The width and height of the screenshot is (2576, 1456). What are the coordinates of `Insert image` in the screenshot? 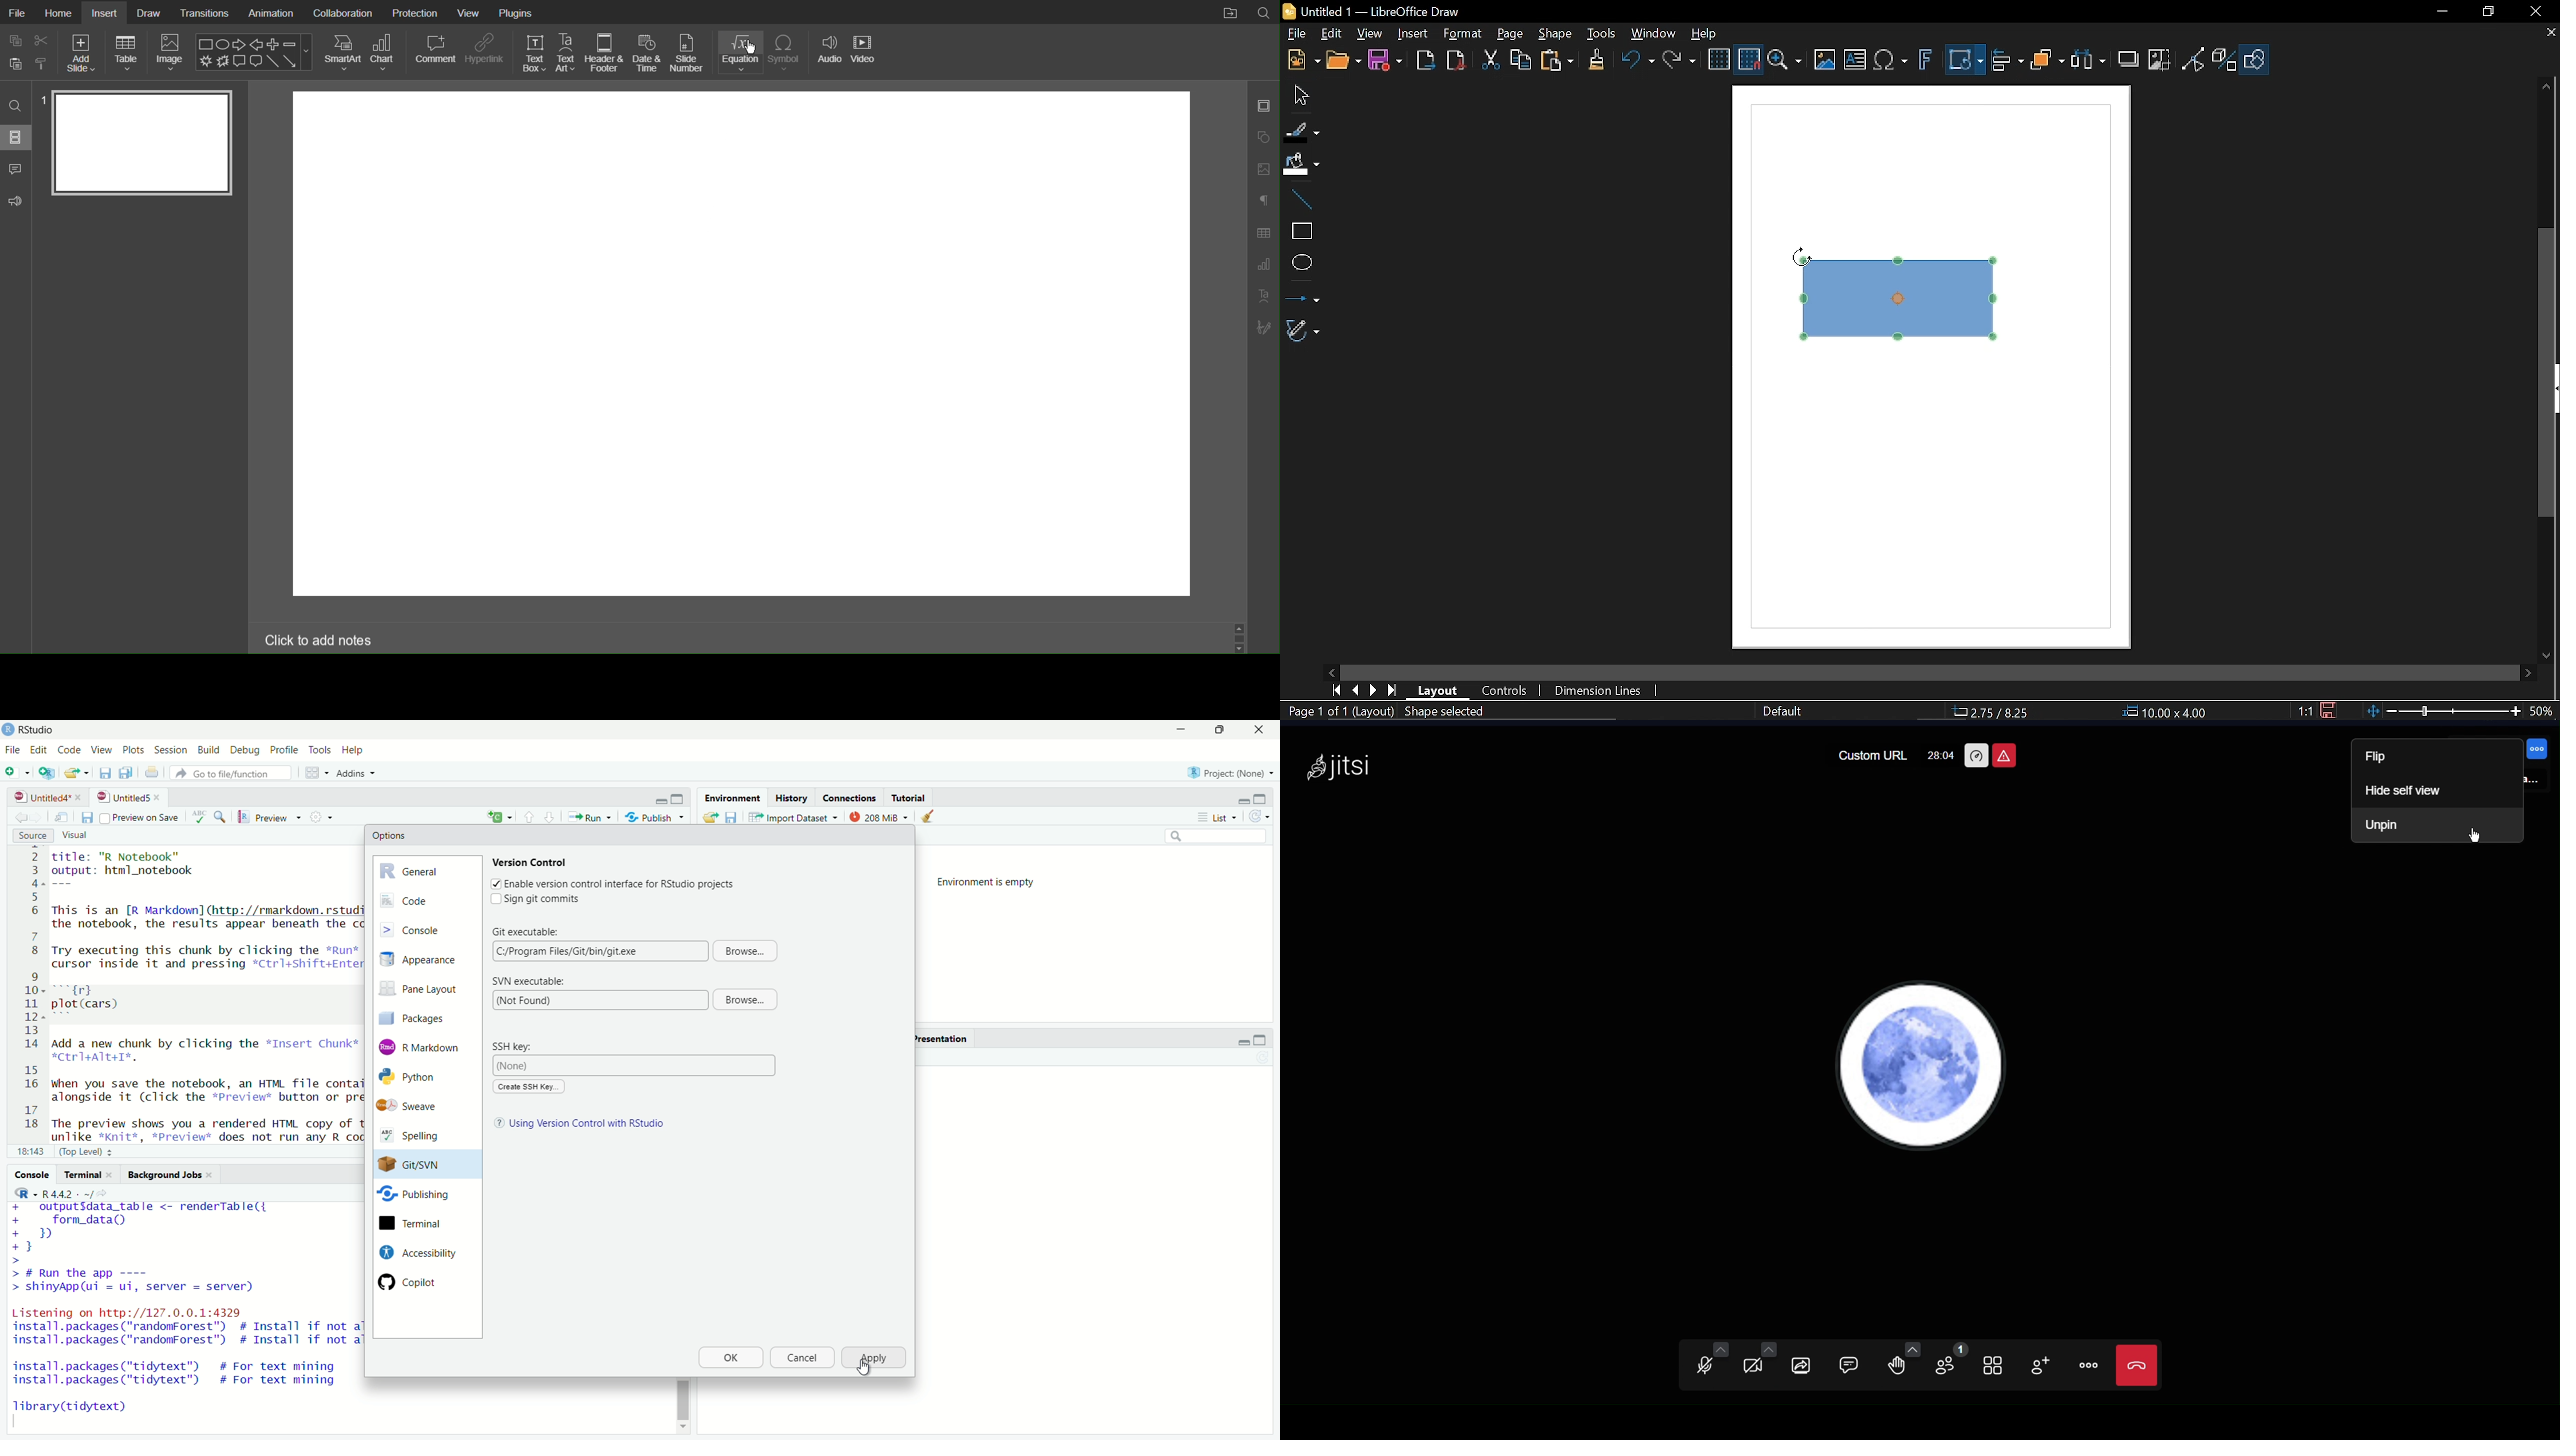 It's located at (1825, 61).